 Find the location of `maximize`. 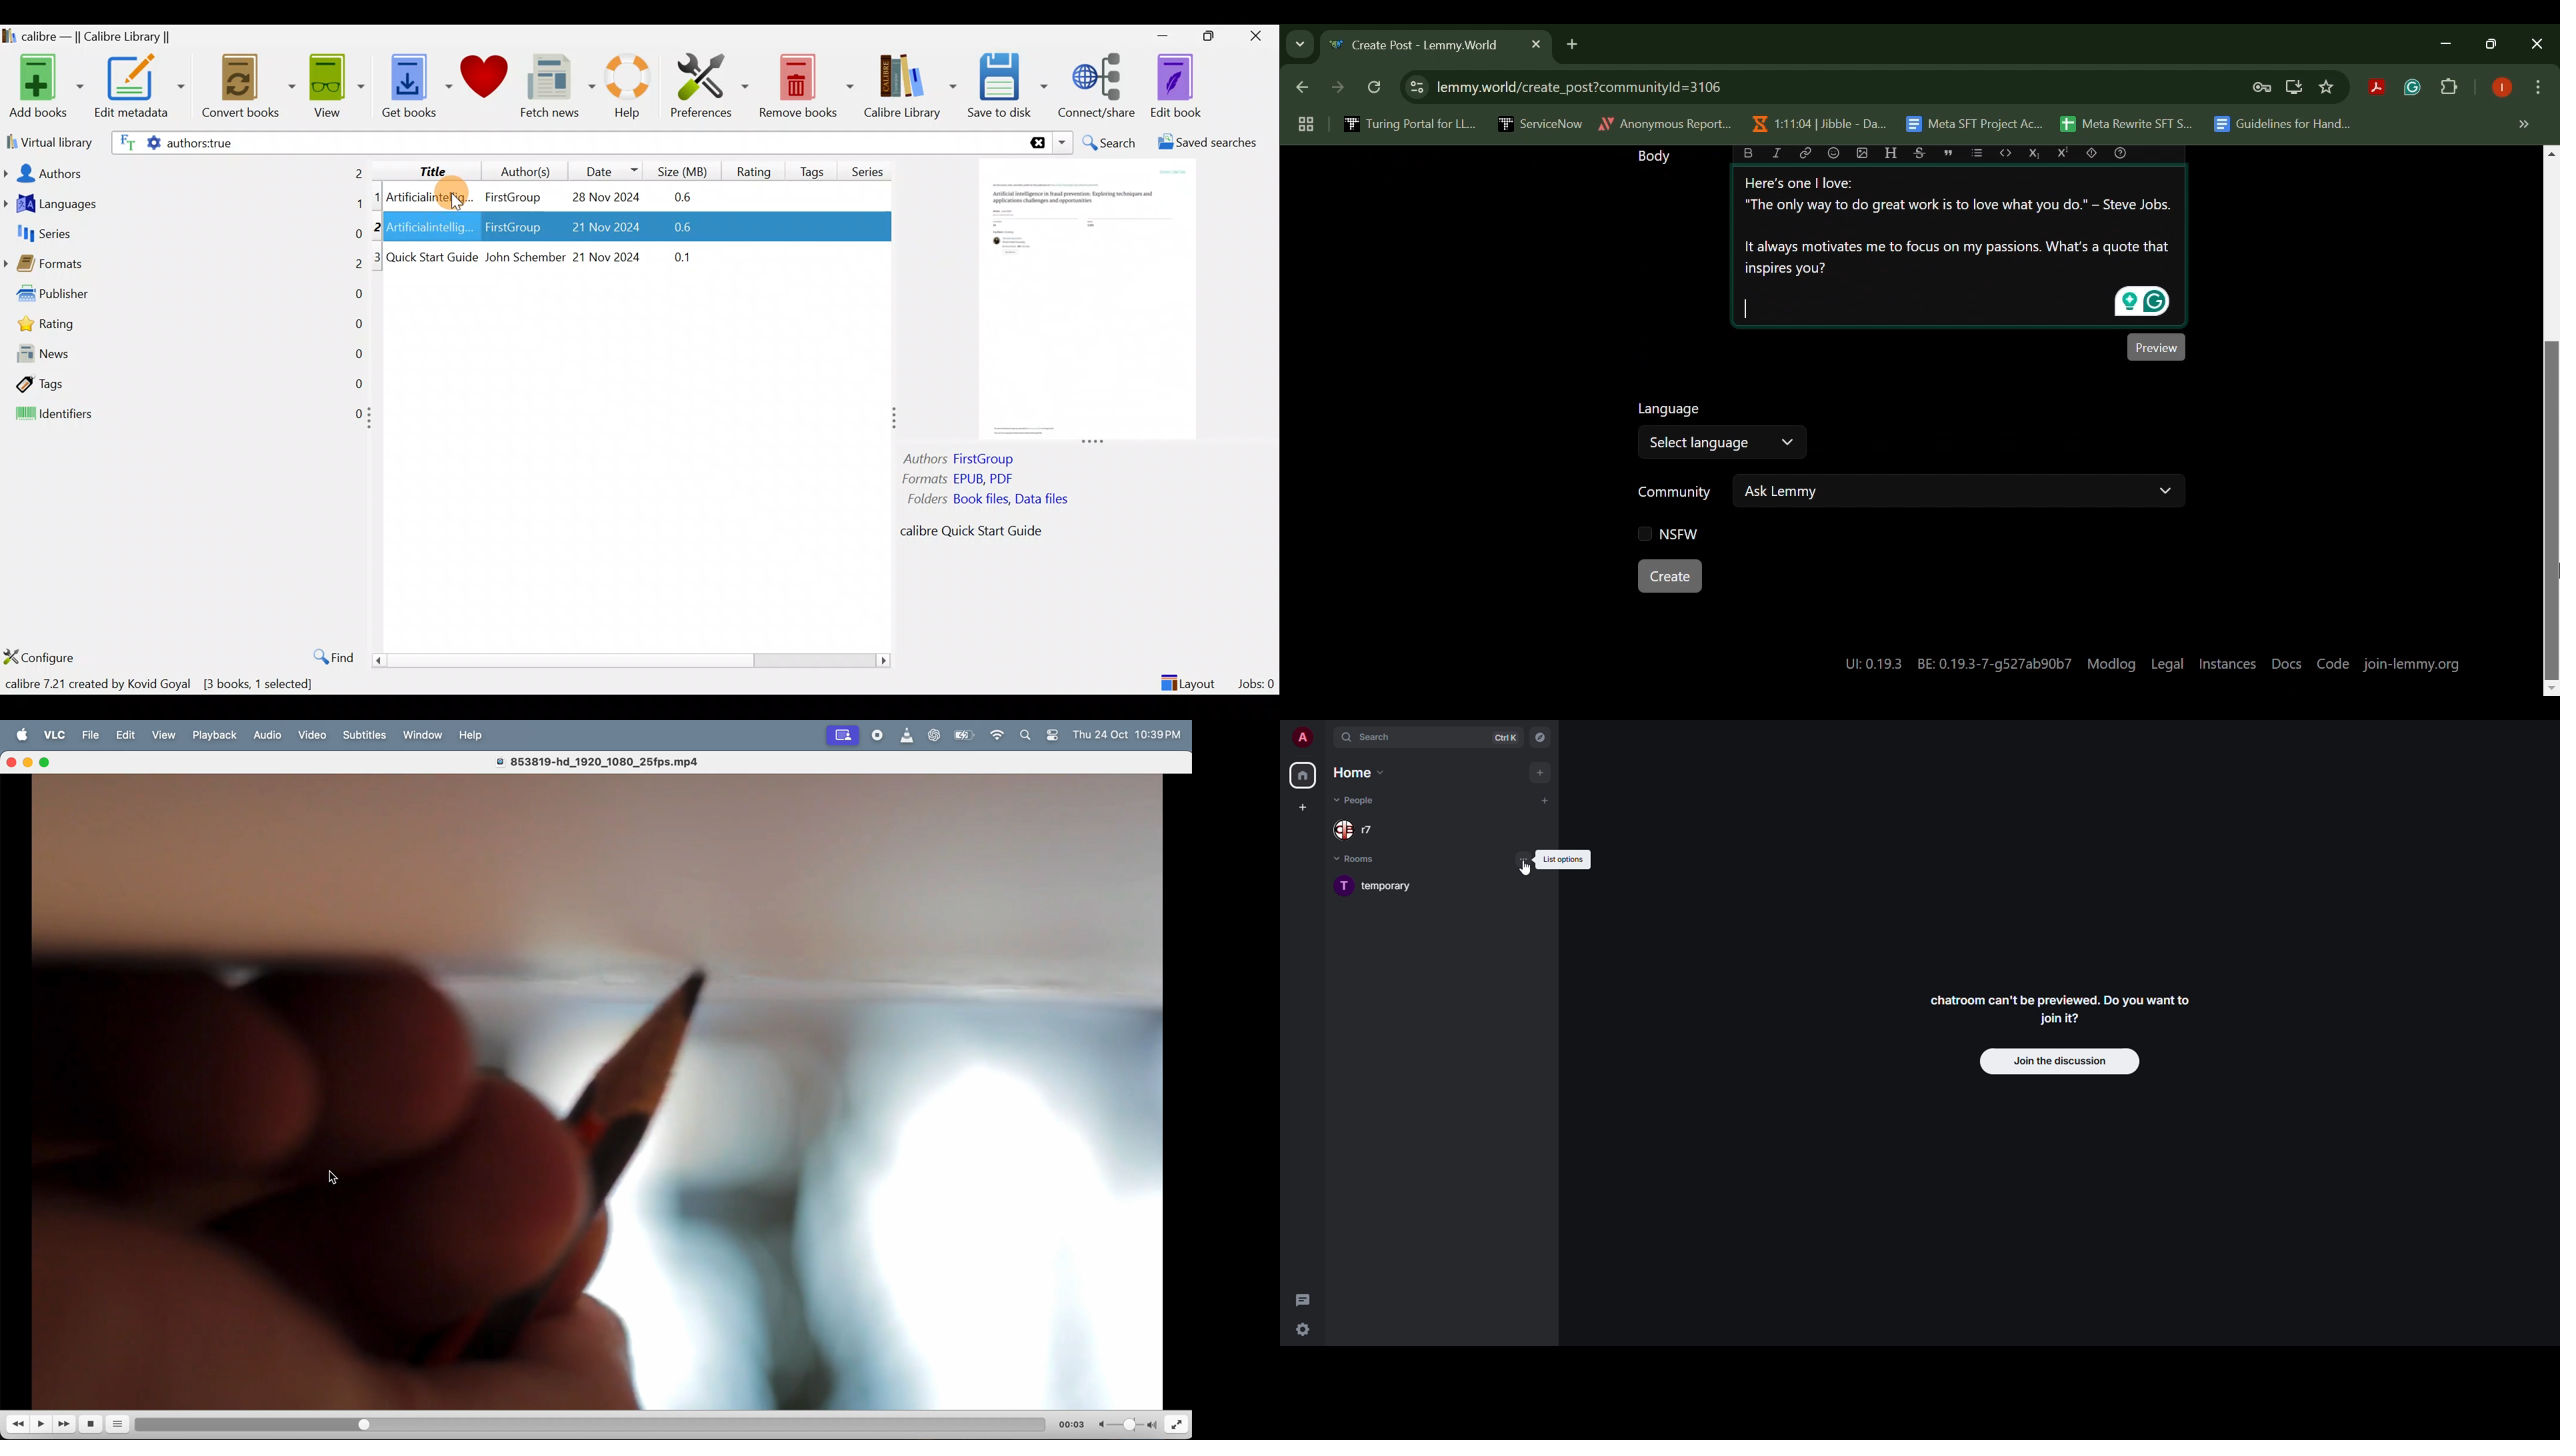

maximize is located at coordinates (50, 763).